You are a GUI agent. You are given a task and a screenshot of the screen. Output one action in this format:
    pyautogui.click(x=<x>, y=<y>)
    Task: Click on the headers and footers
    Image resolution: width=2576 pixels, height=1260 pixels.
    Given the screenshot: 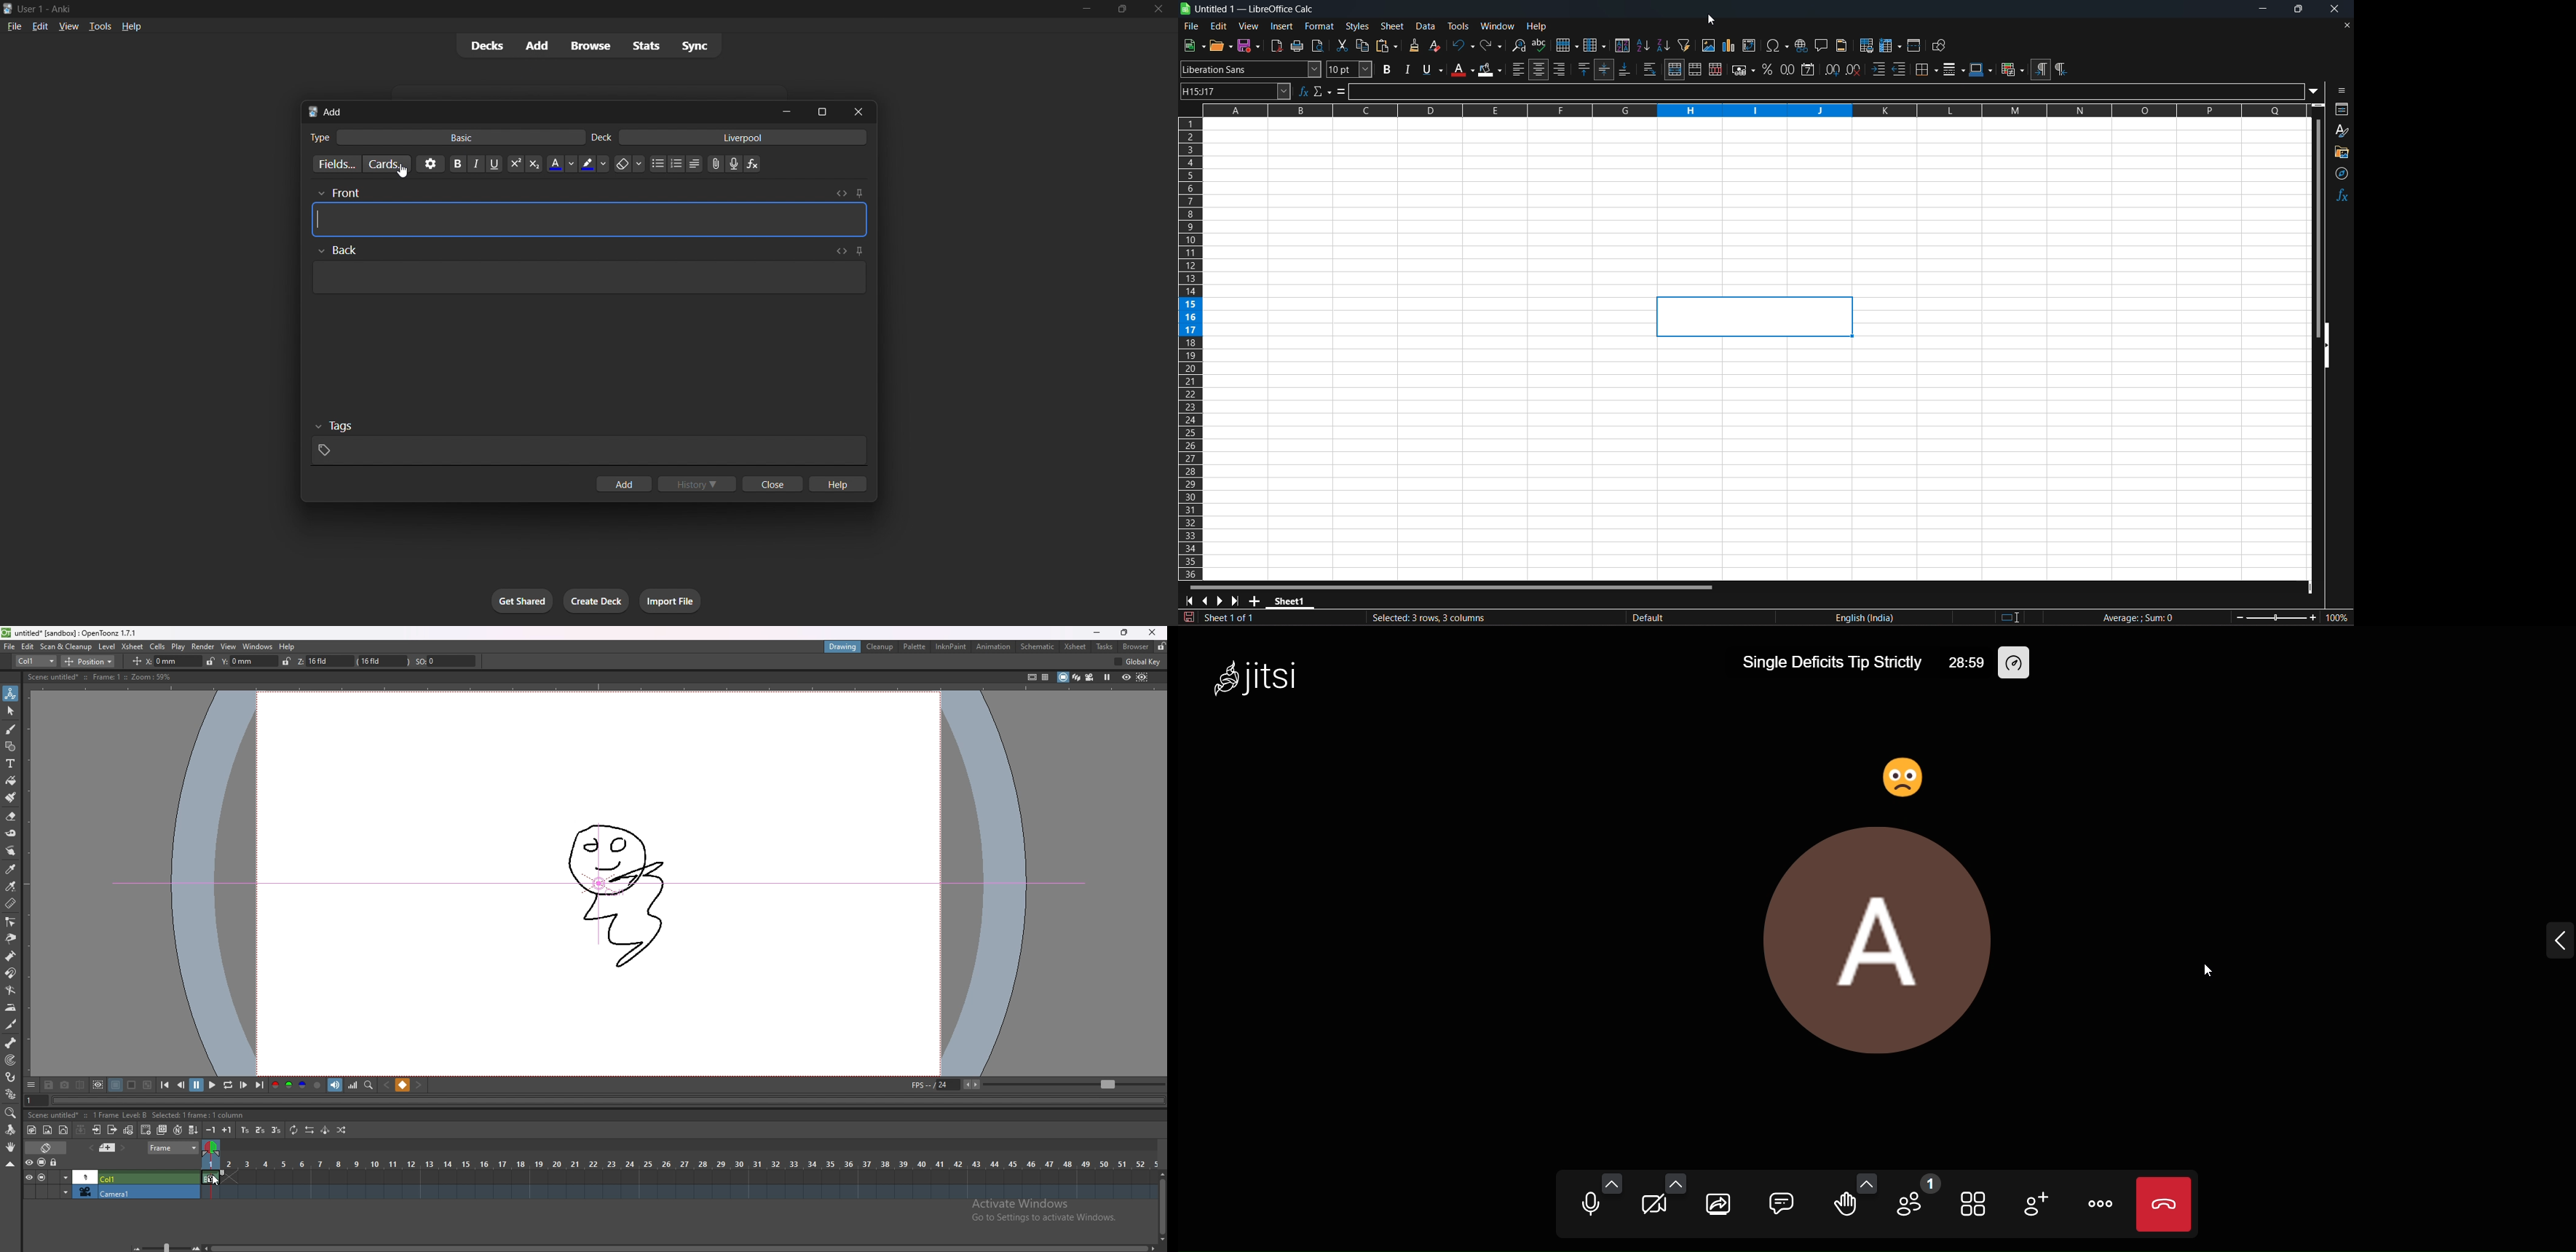 What is the action you would take?
    pyautogui.click(x=1843, y=45)
    